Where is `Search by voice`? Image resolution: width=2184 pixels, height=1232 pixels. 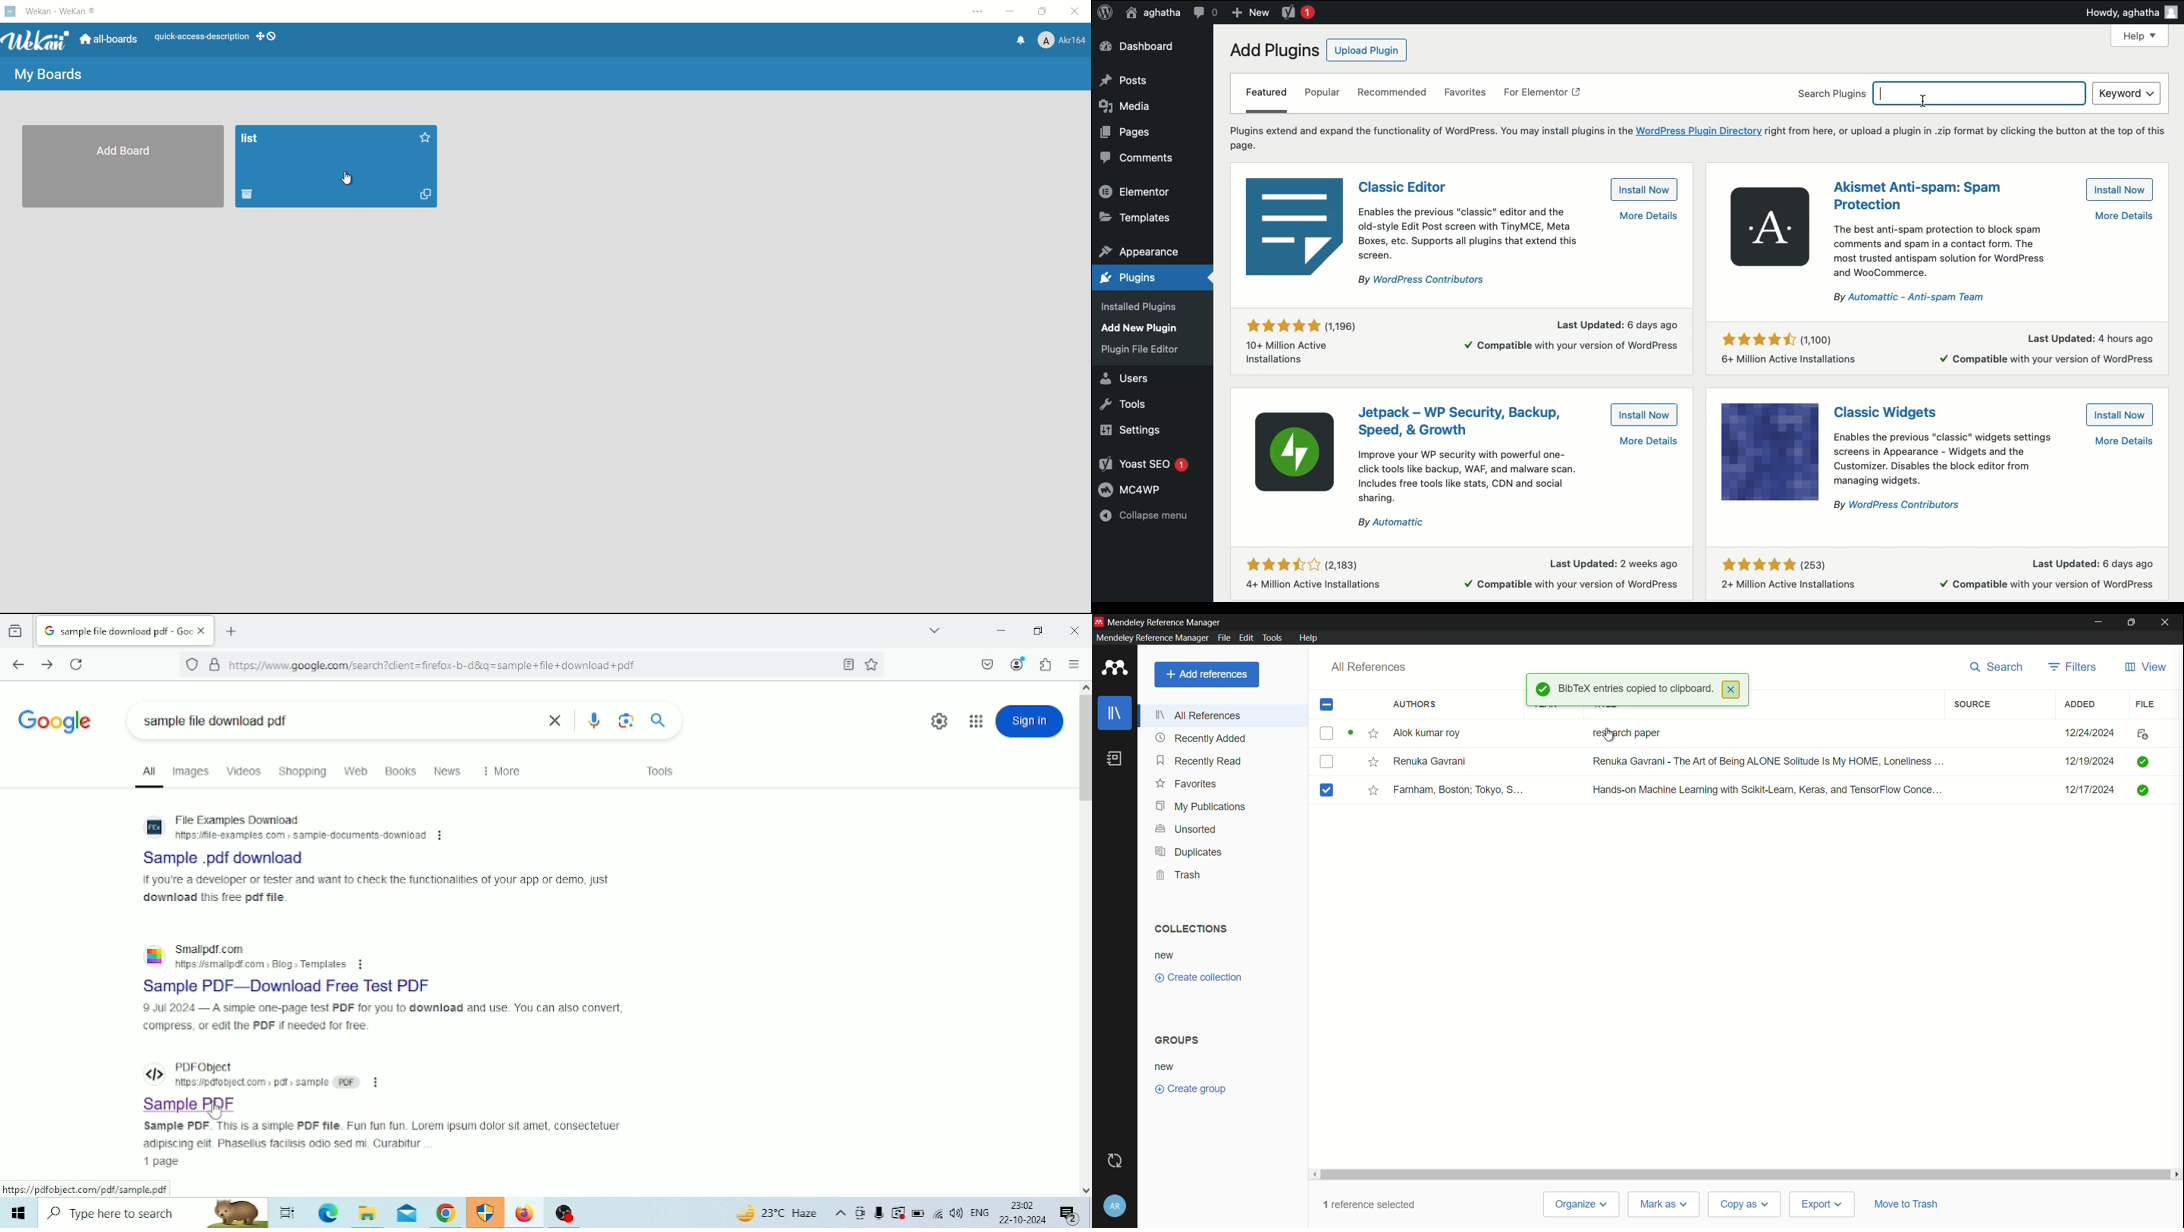 Search by voice is located at coordinates (594, 721).